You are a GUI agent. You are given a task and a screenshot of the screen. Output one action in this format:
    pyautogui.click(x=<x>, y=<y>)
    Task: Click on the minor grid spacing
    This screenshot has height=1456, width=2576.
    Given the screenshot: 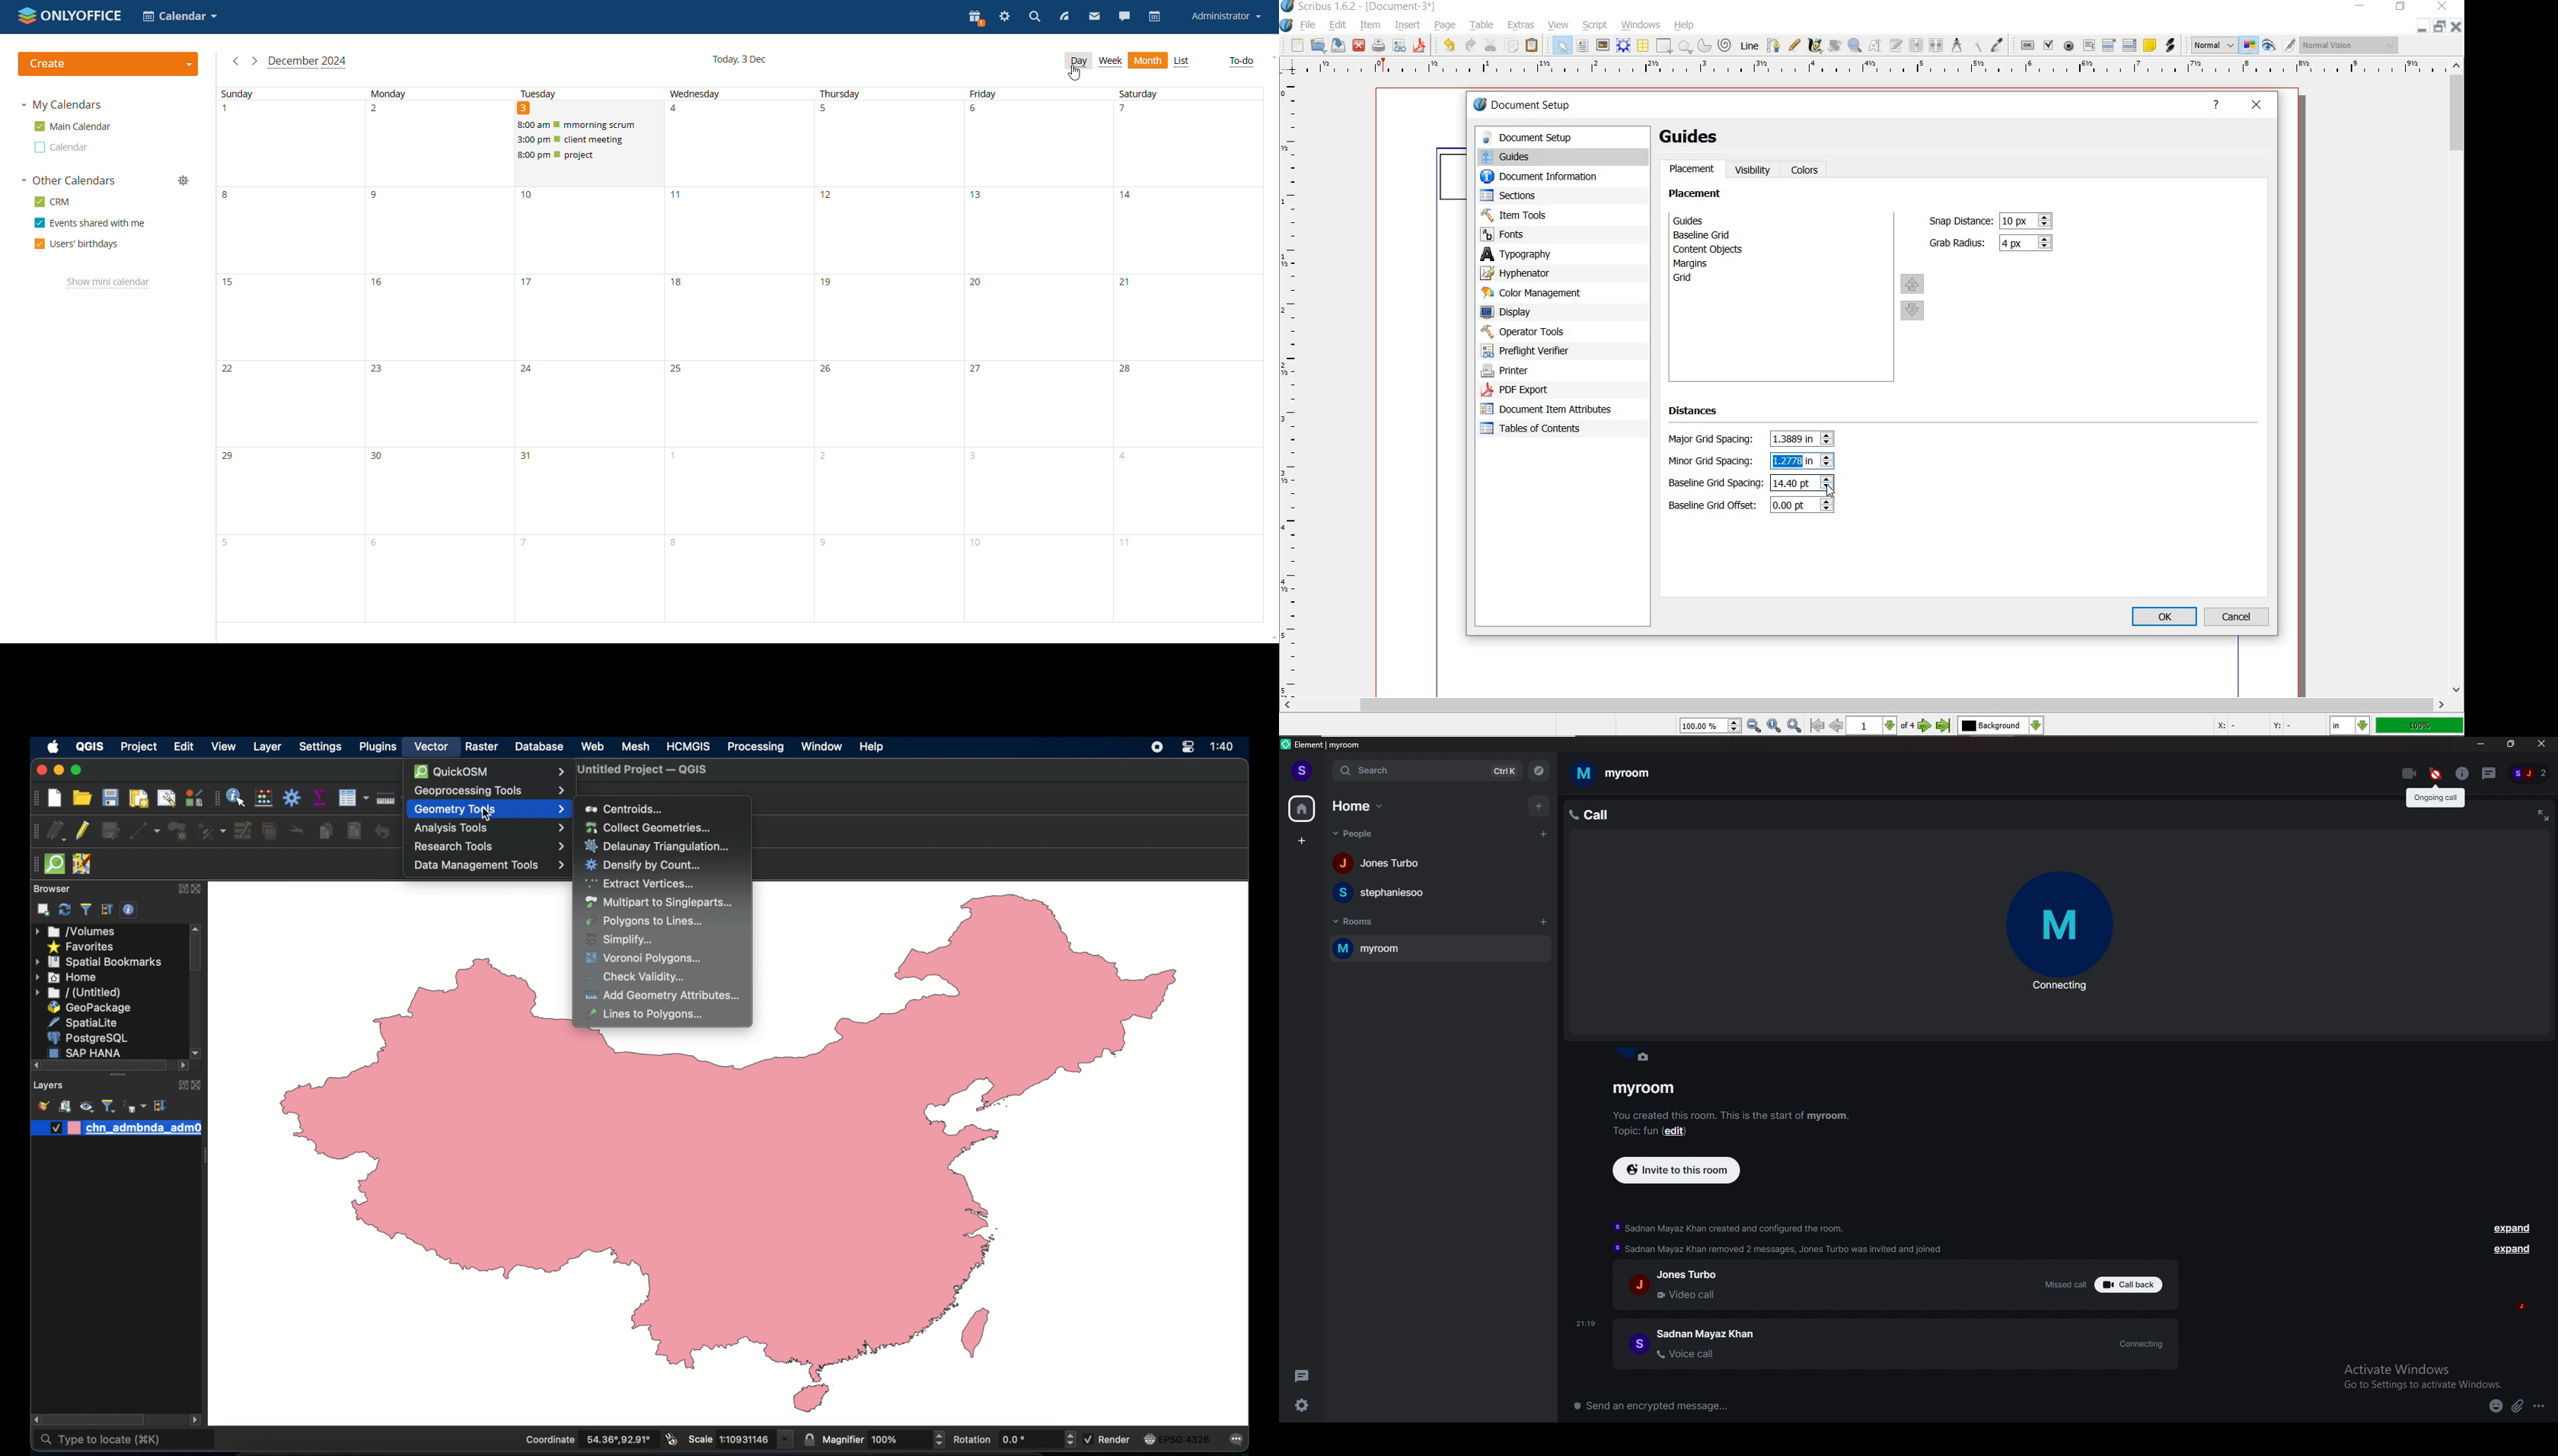 What is the action you would take?
    pyautogui.click(x=1793, y=460)
    